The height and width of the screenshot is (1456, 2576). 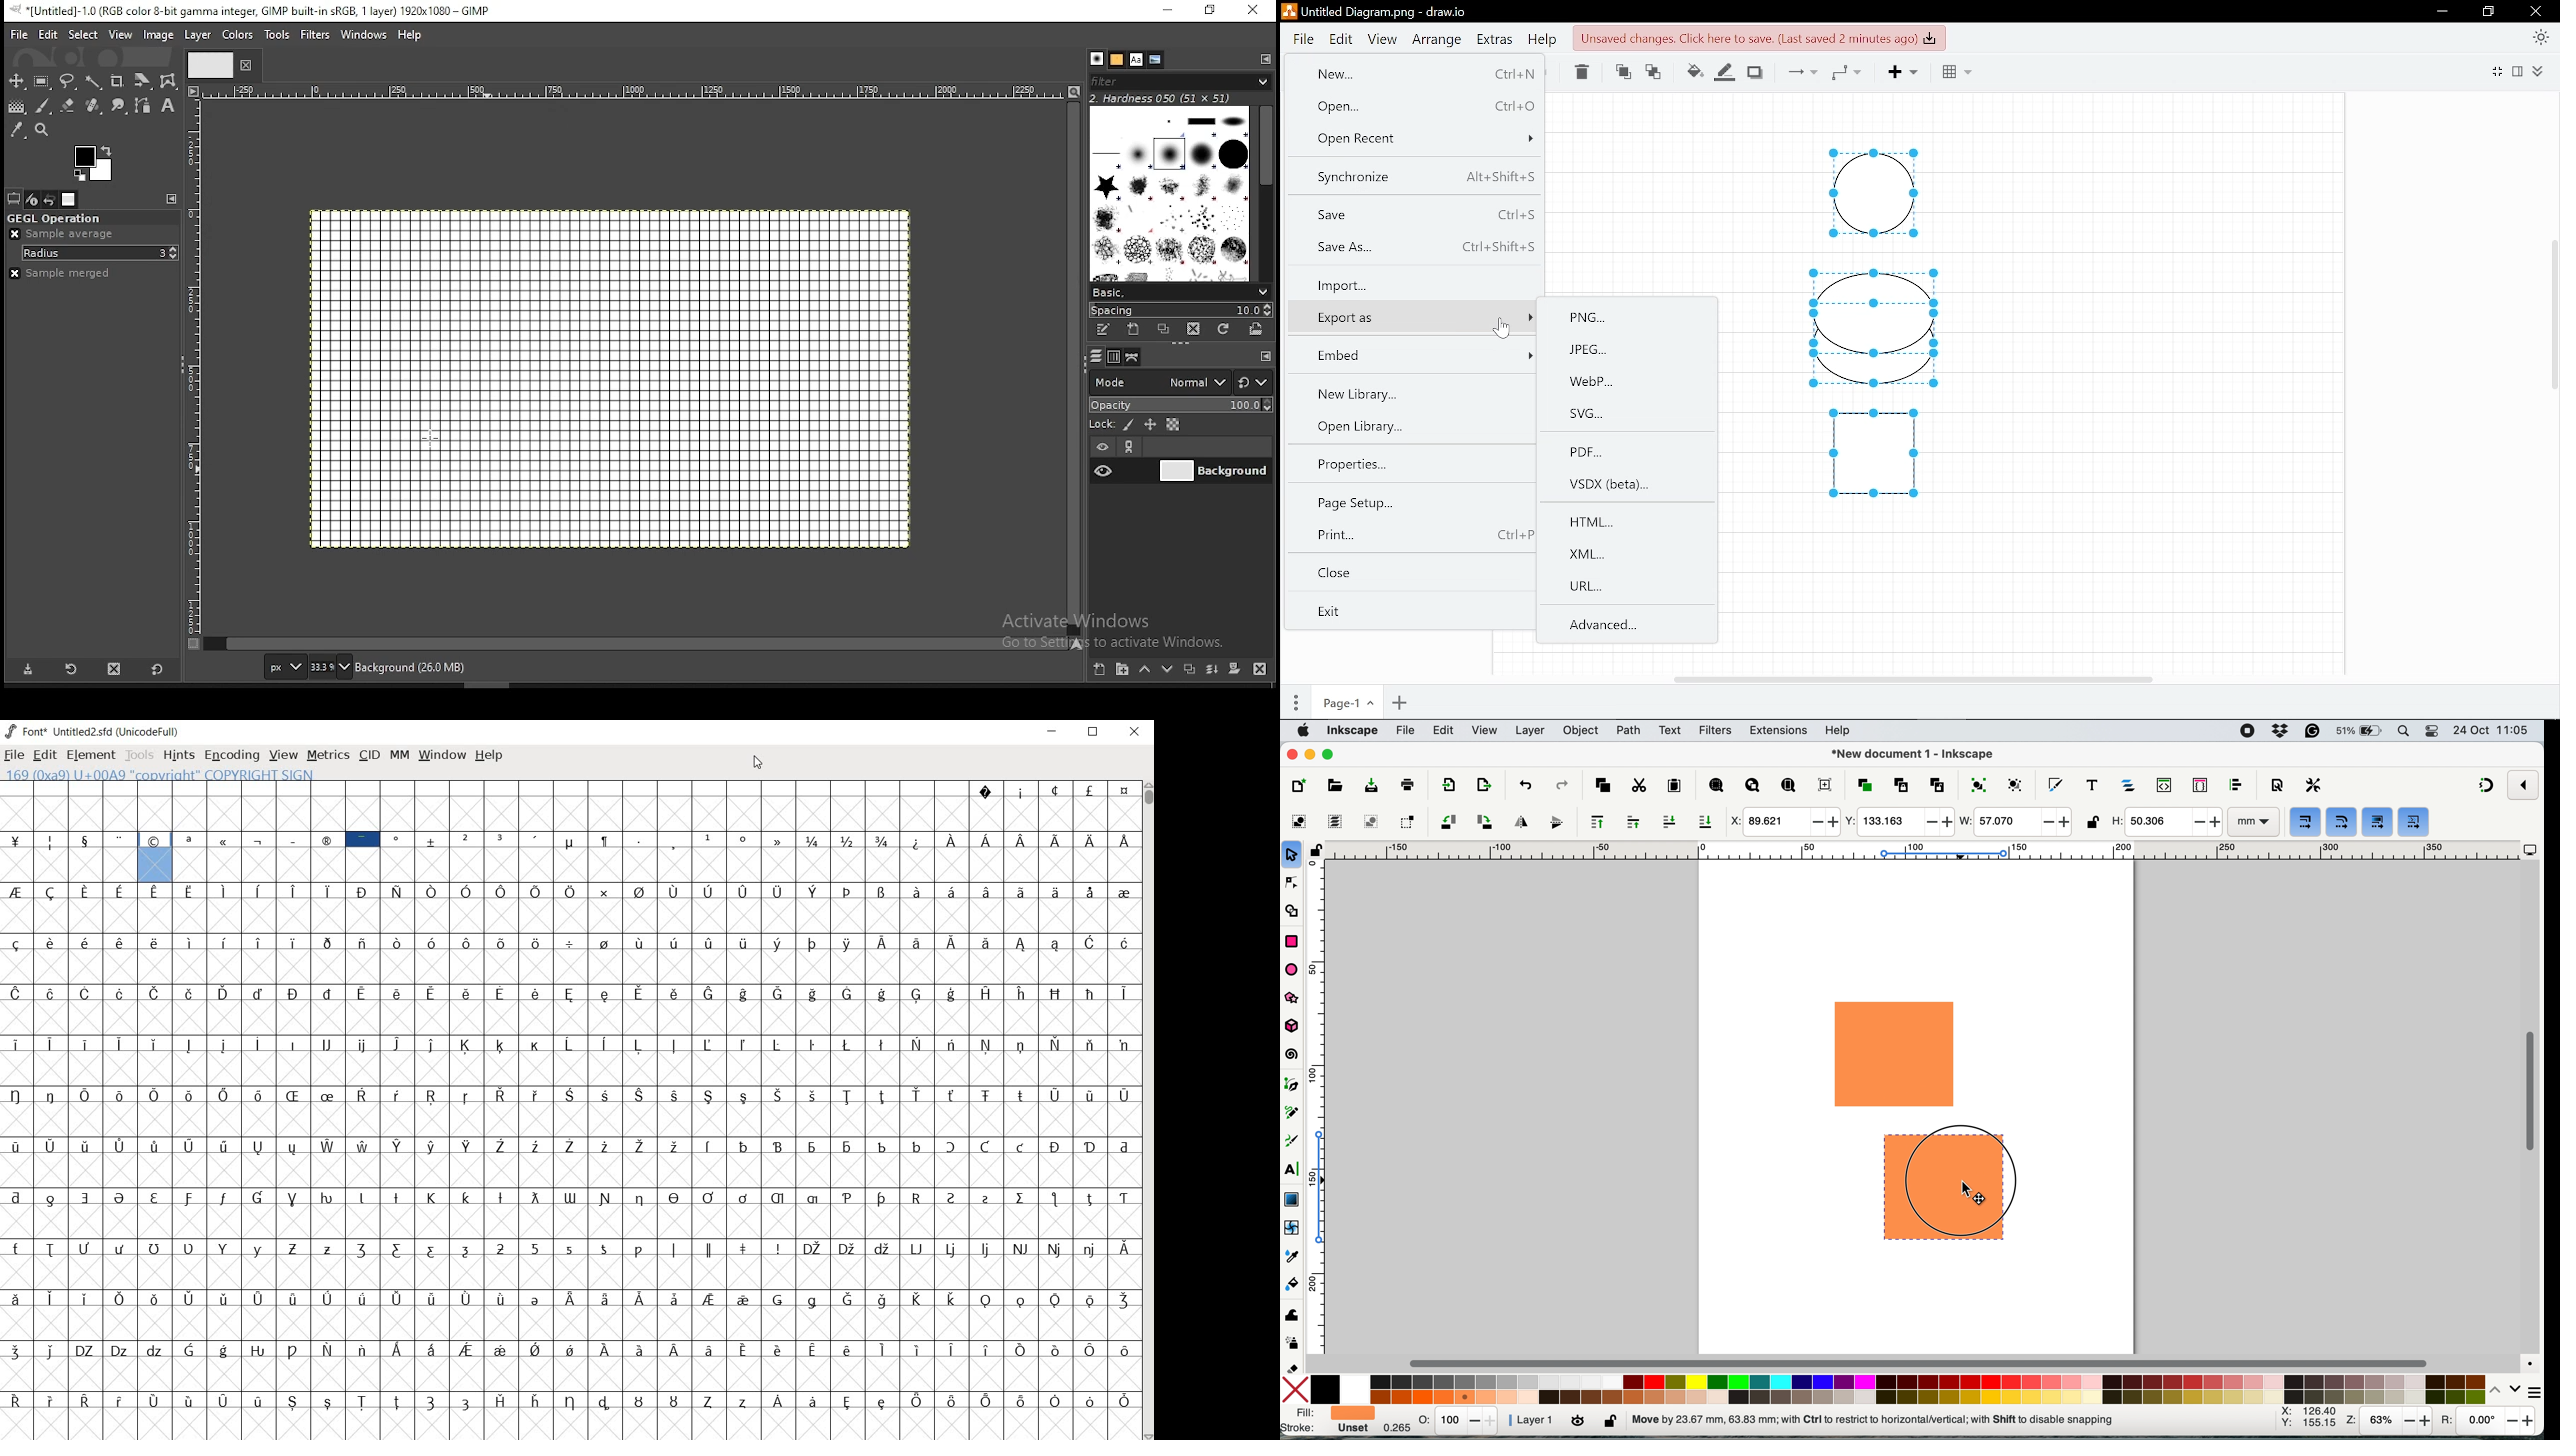 What do you see at coordinates (1530, 730) in the screenshot?
I see `layers` at bounding box center [1530, 730].